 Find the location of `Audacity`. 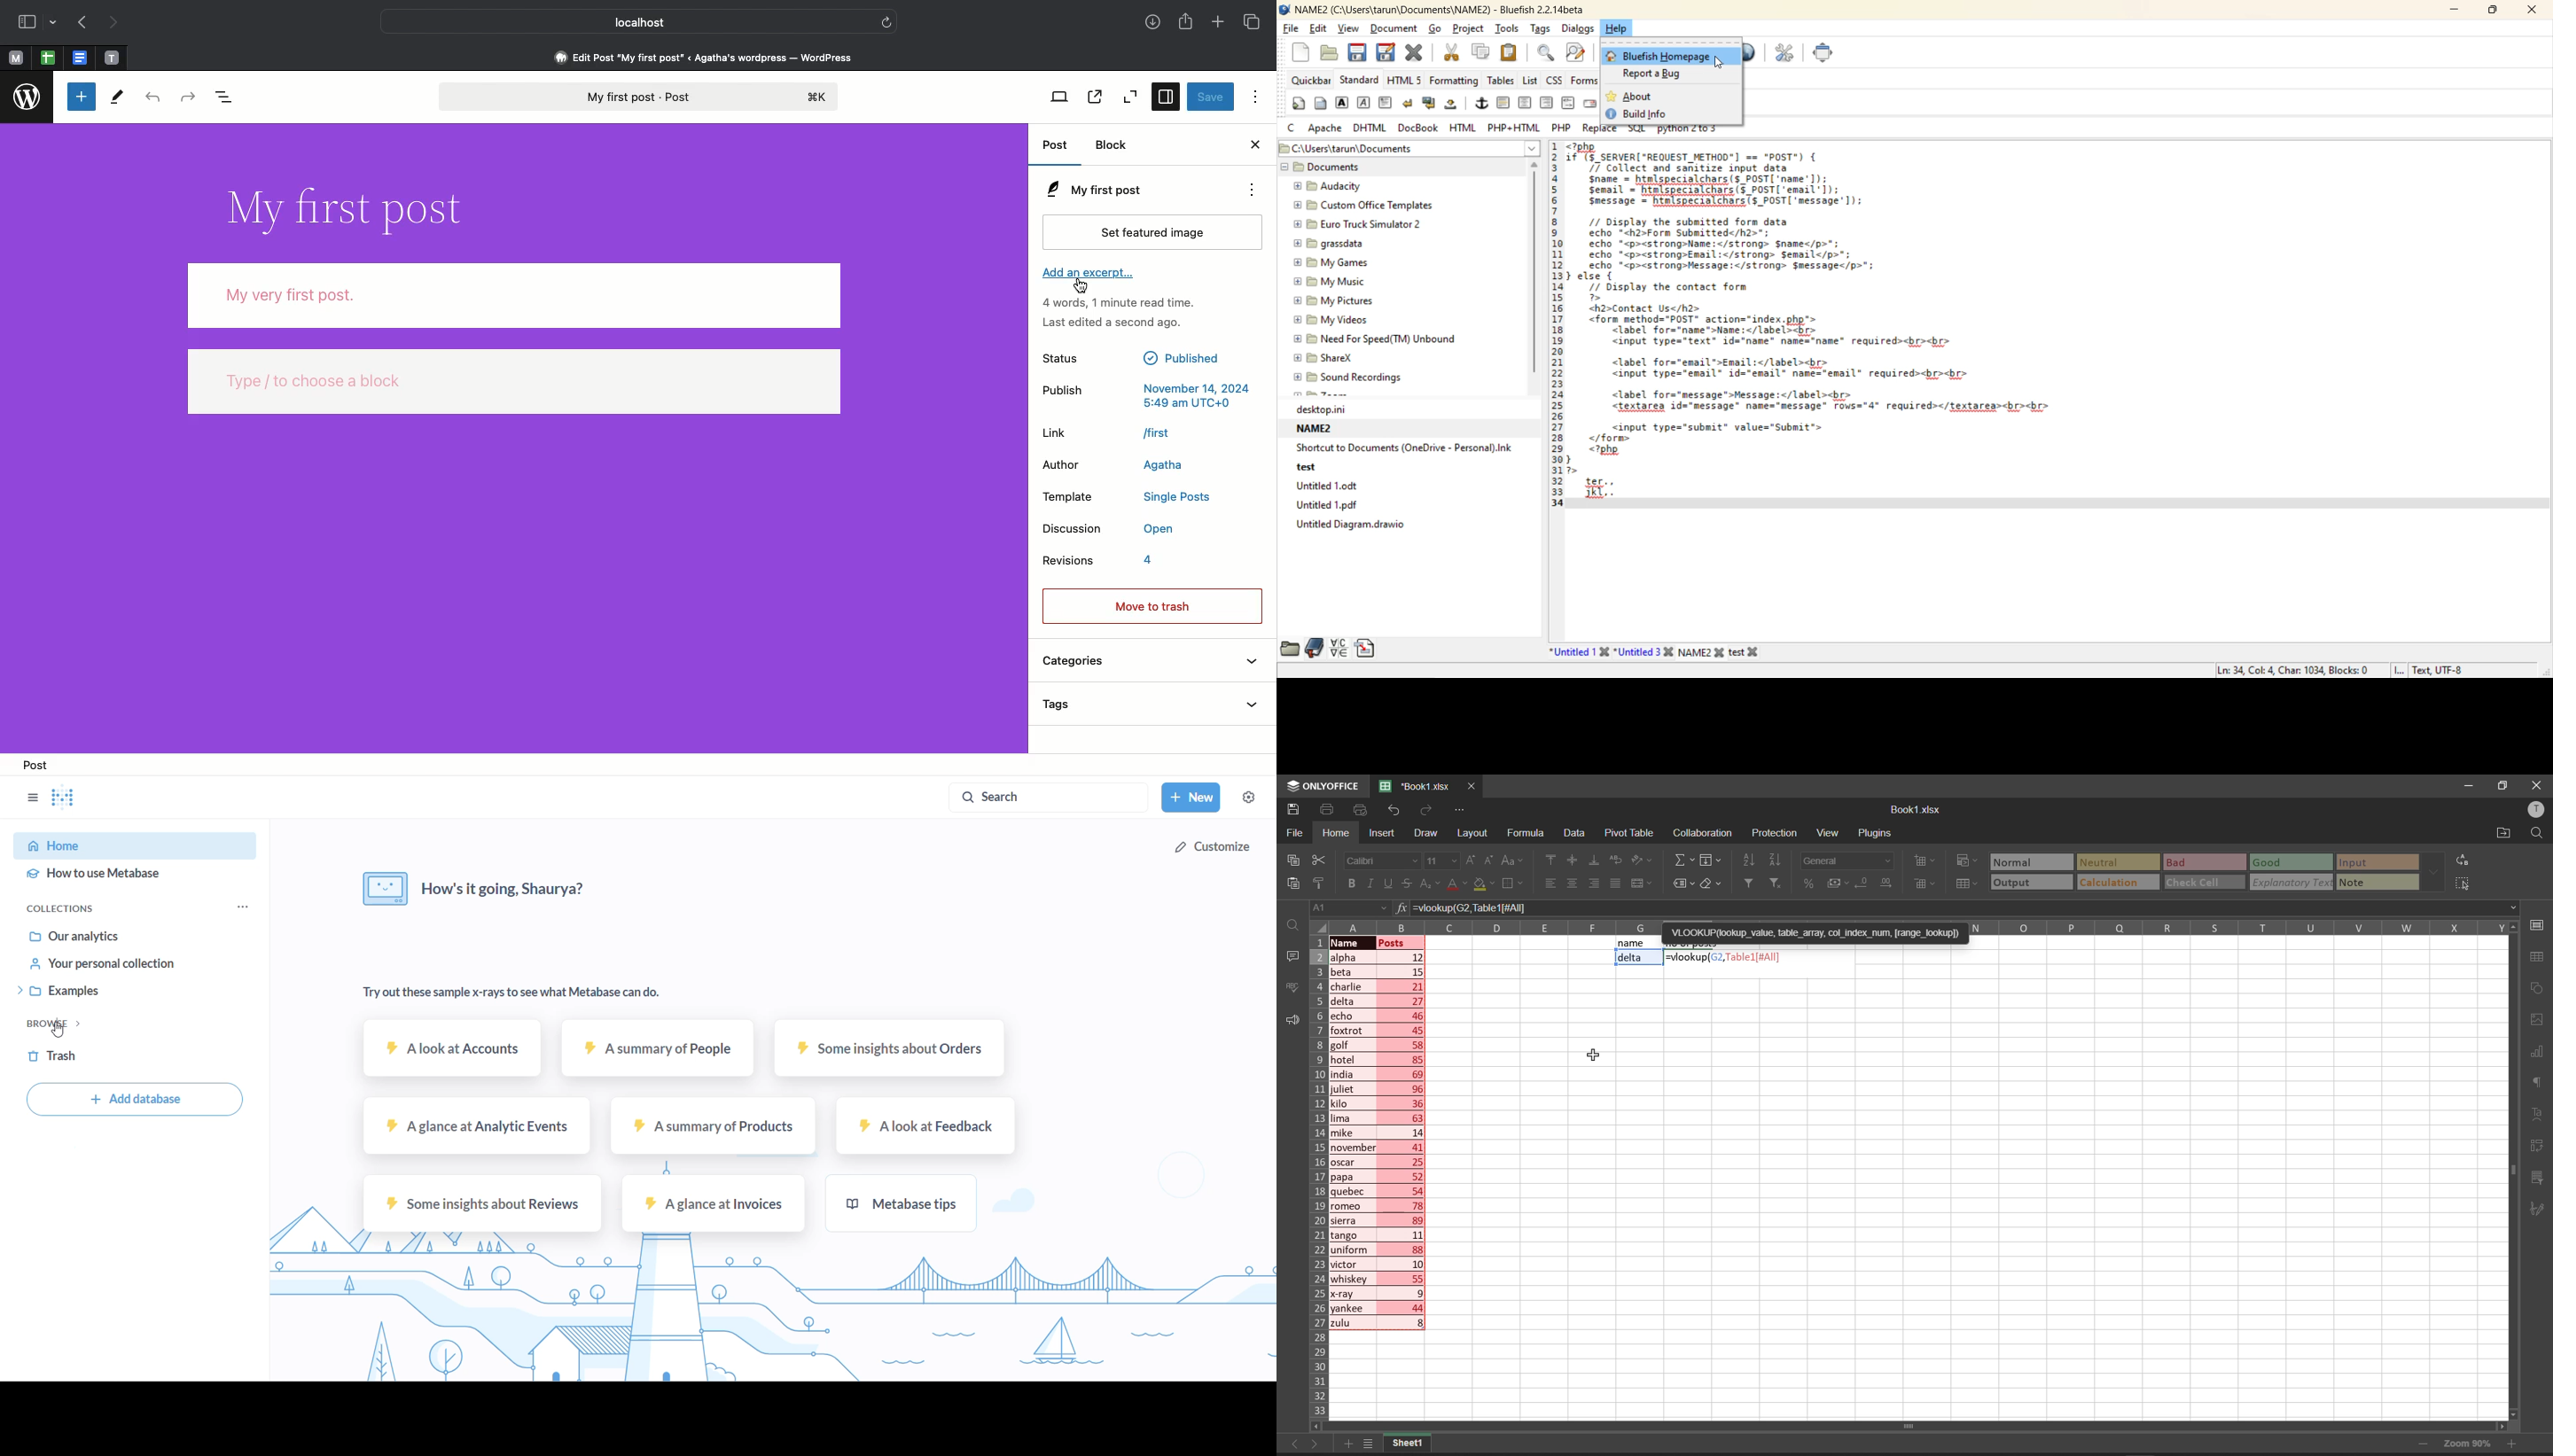

Audacity is located at coordinates (1324, 186).